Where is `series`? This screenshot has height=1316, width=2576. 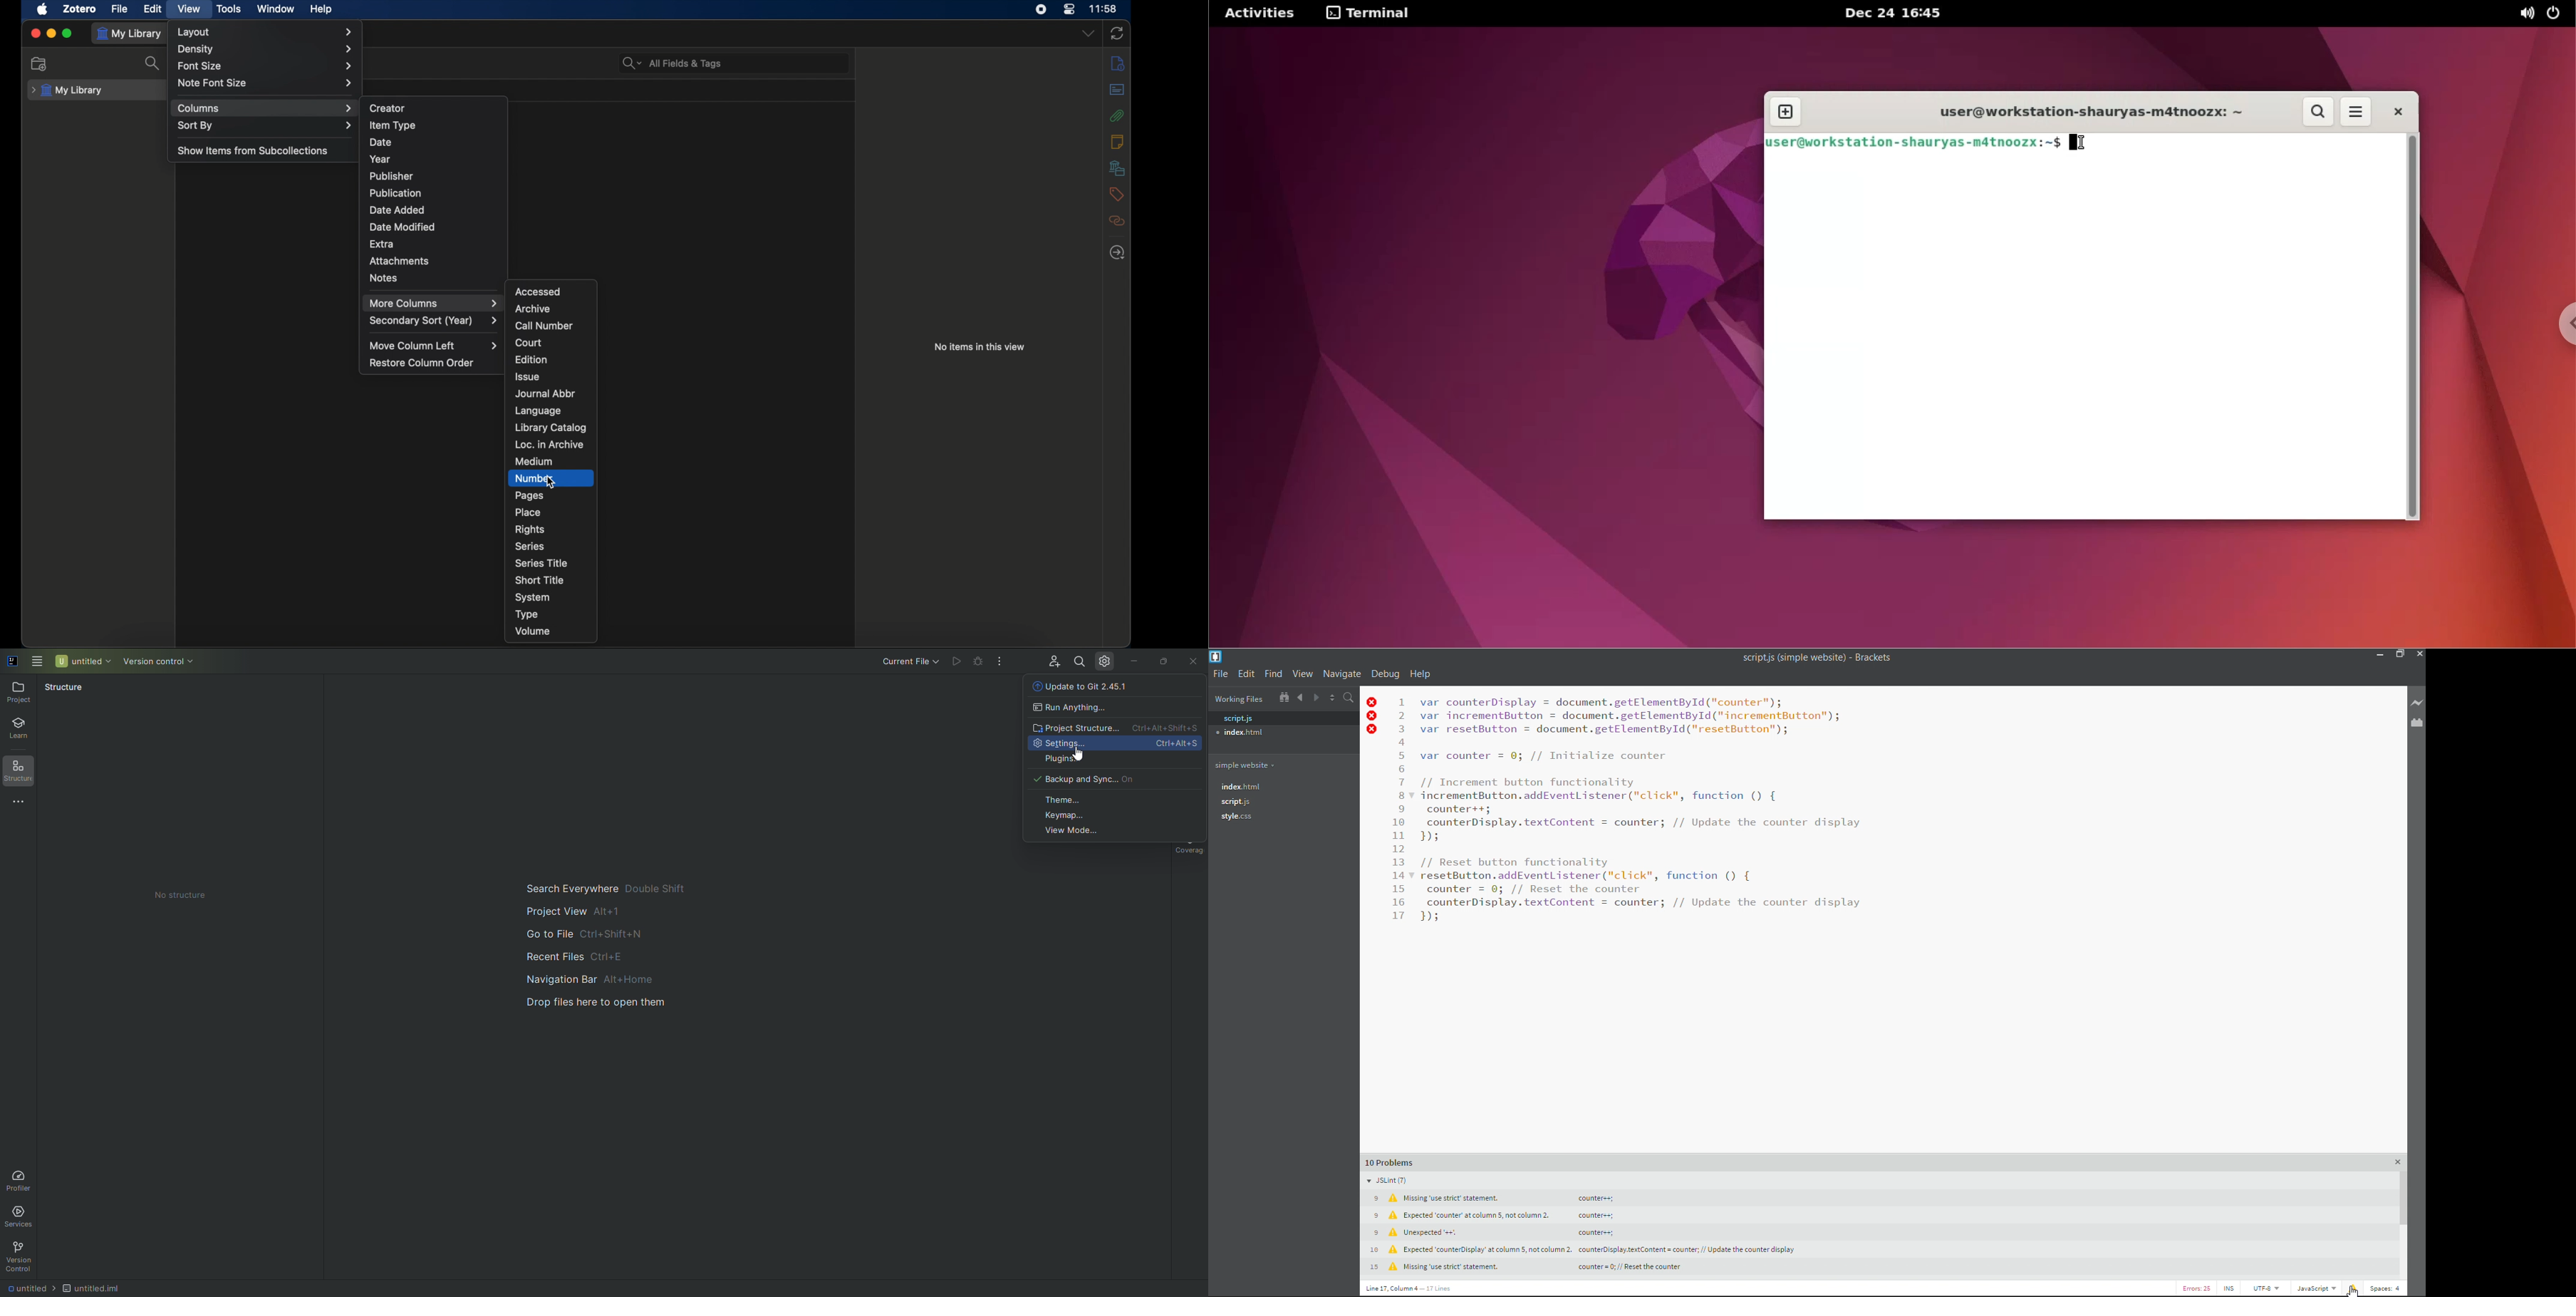
series is located at coordinates (530, 546).